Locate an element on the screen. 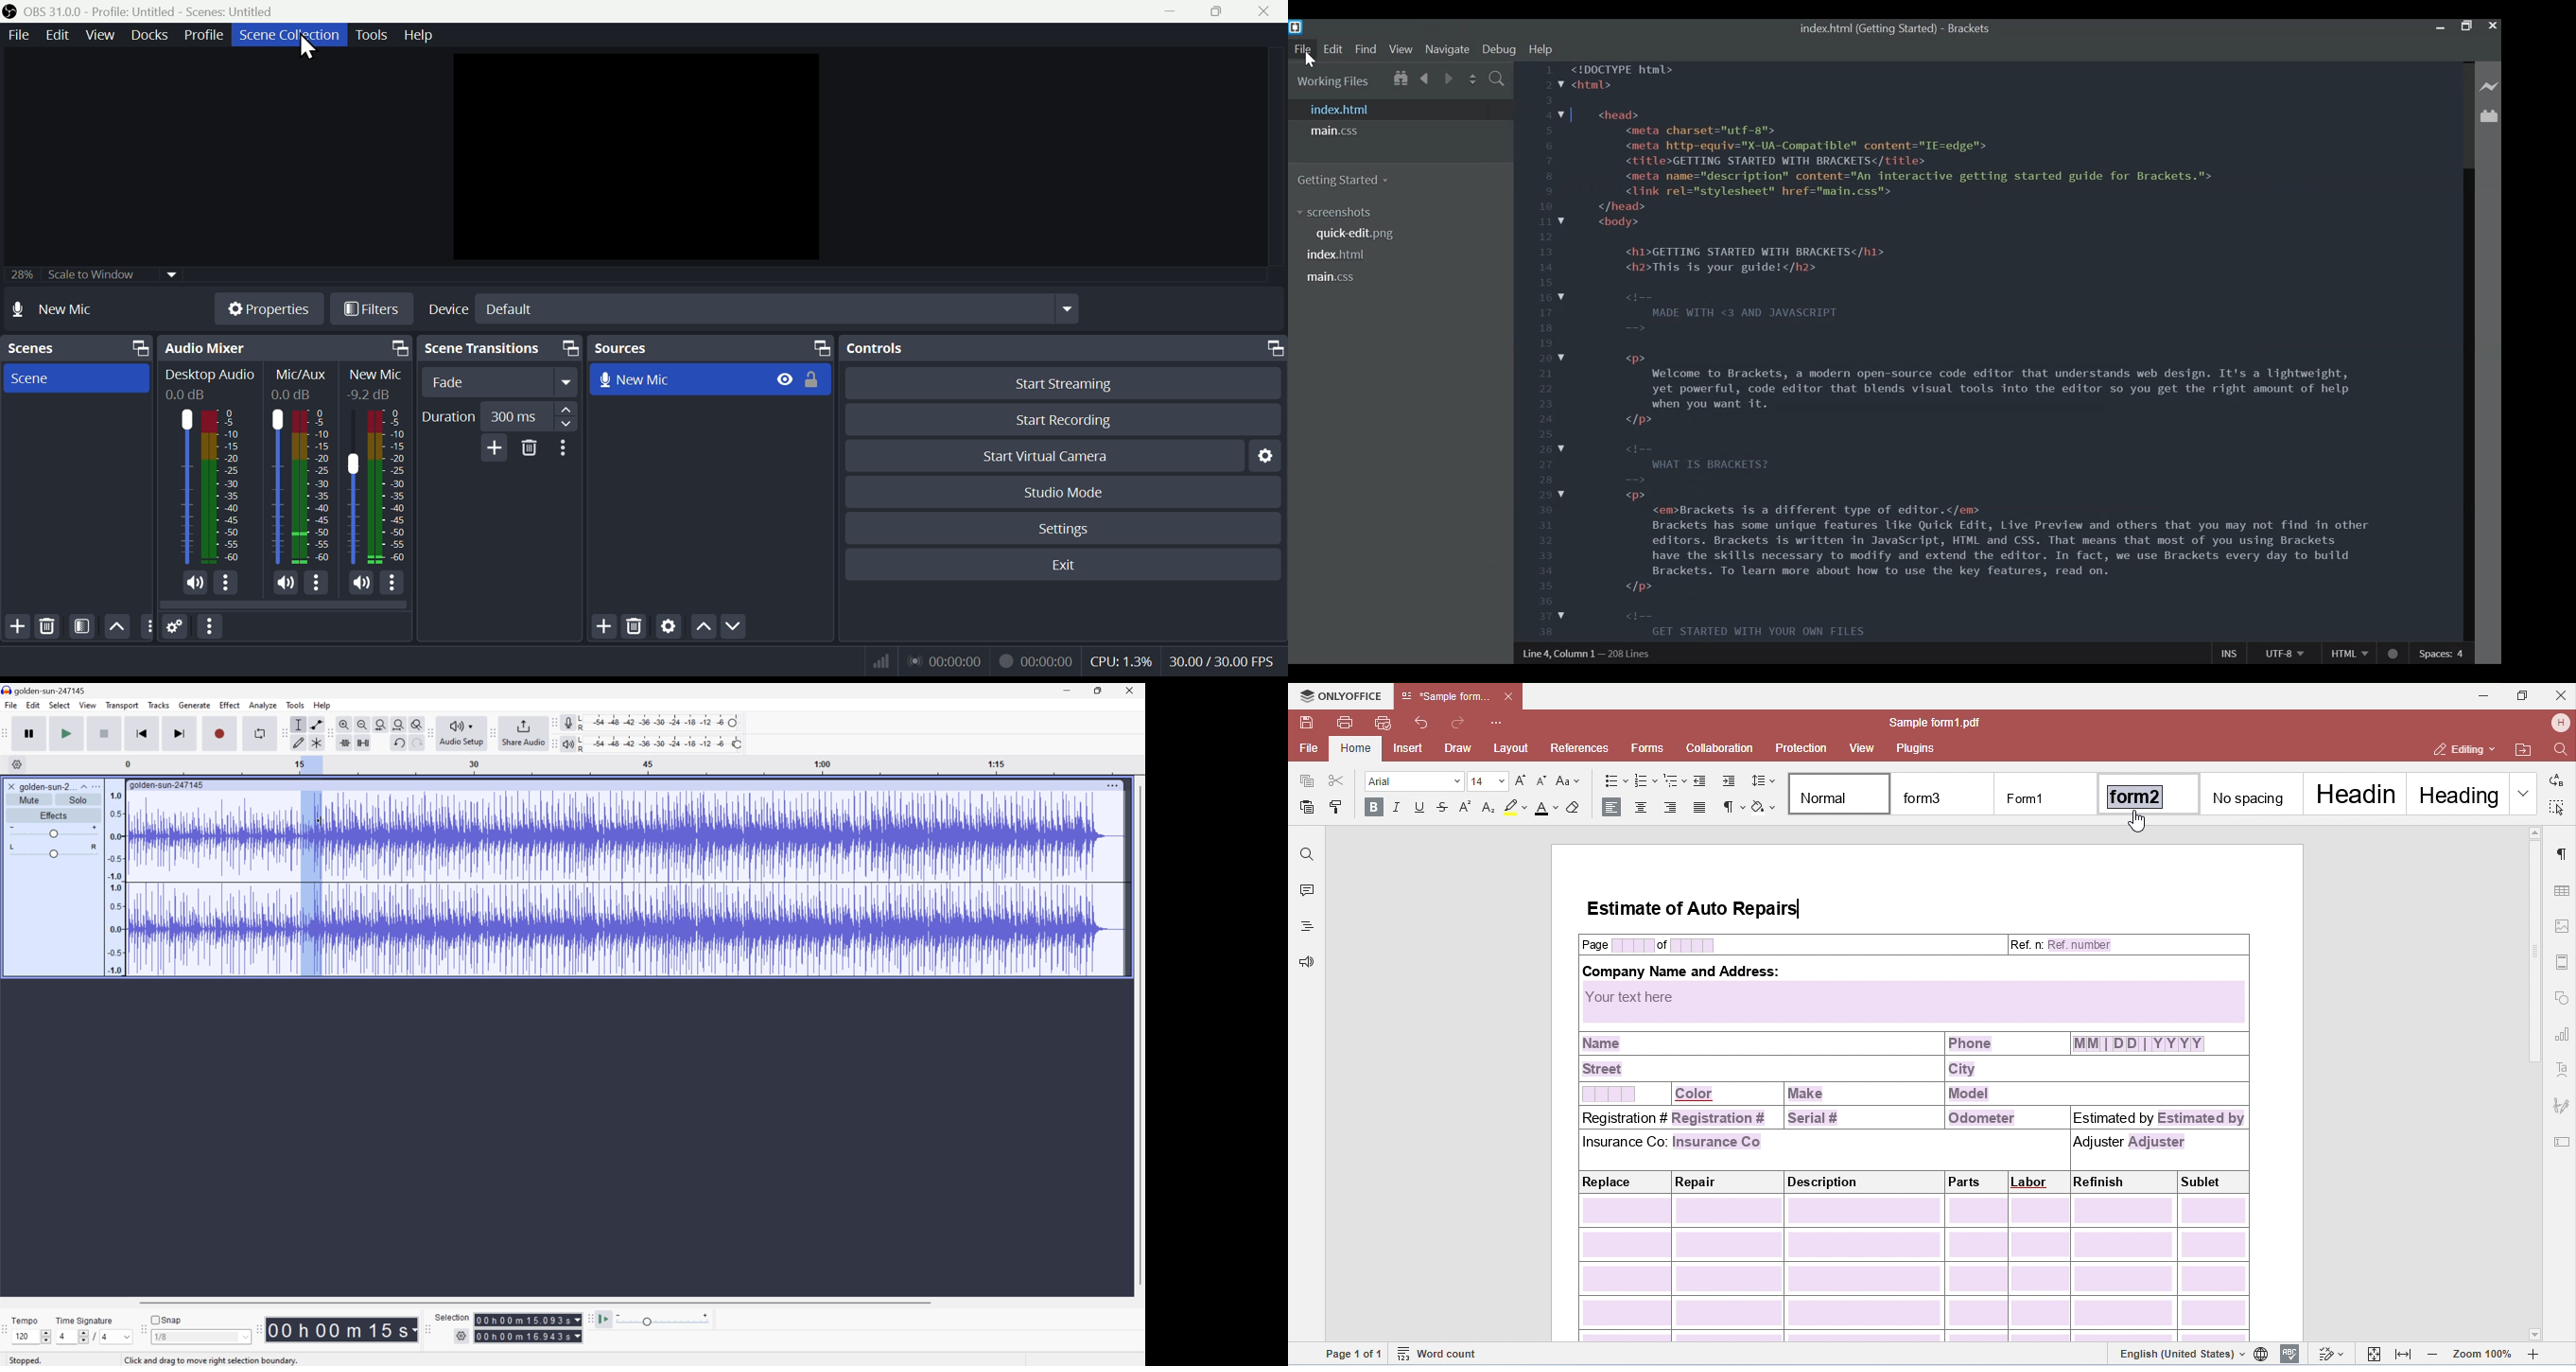 Image resolution: width=2576 pixels, height=1372 pixels. Add is located at coordinates (15, 625).